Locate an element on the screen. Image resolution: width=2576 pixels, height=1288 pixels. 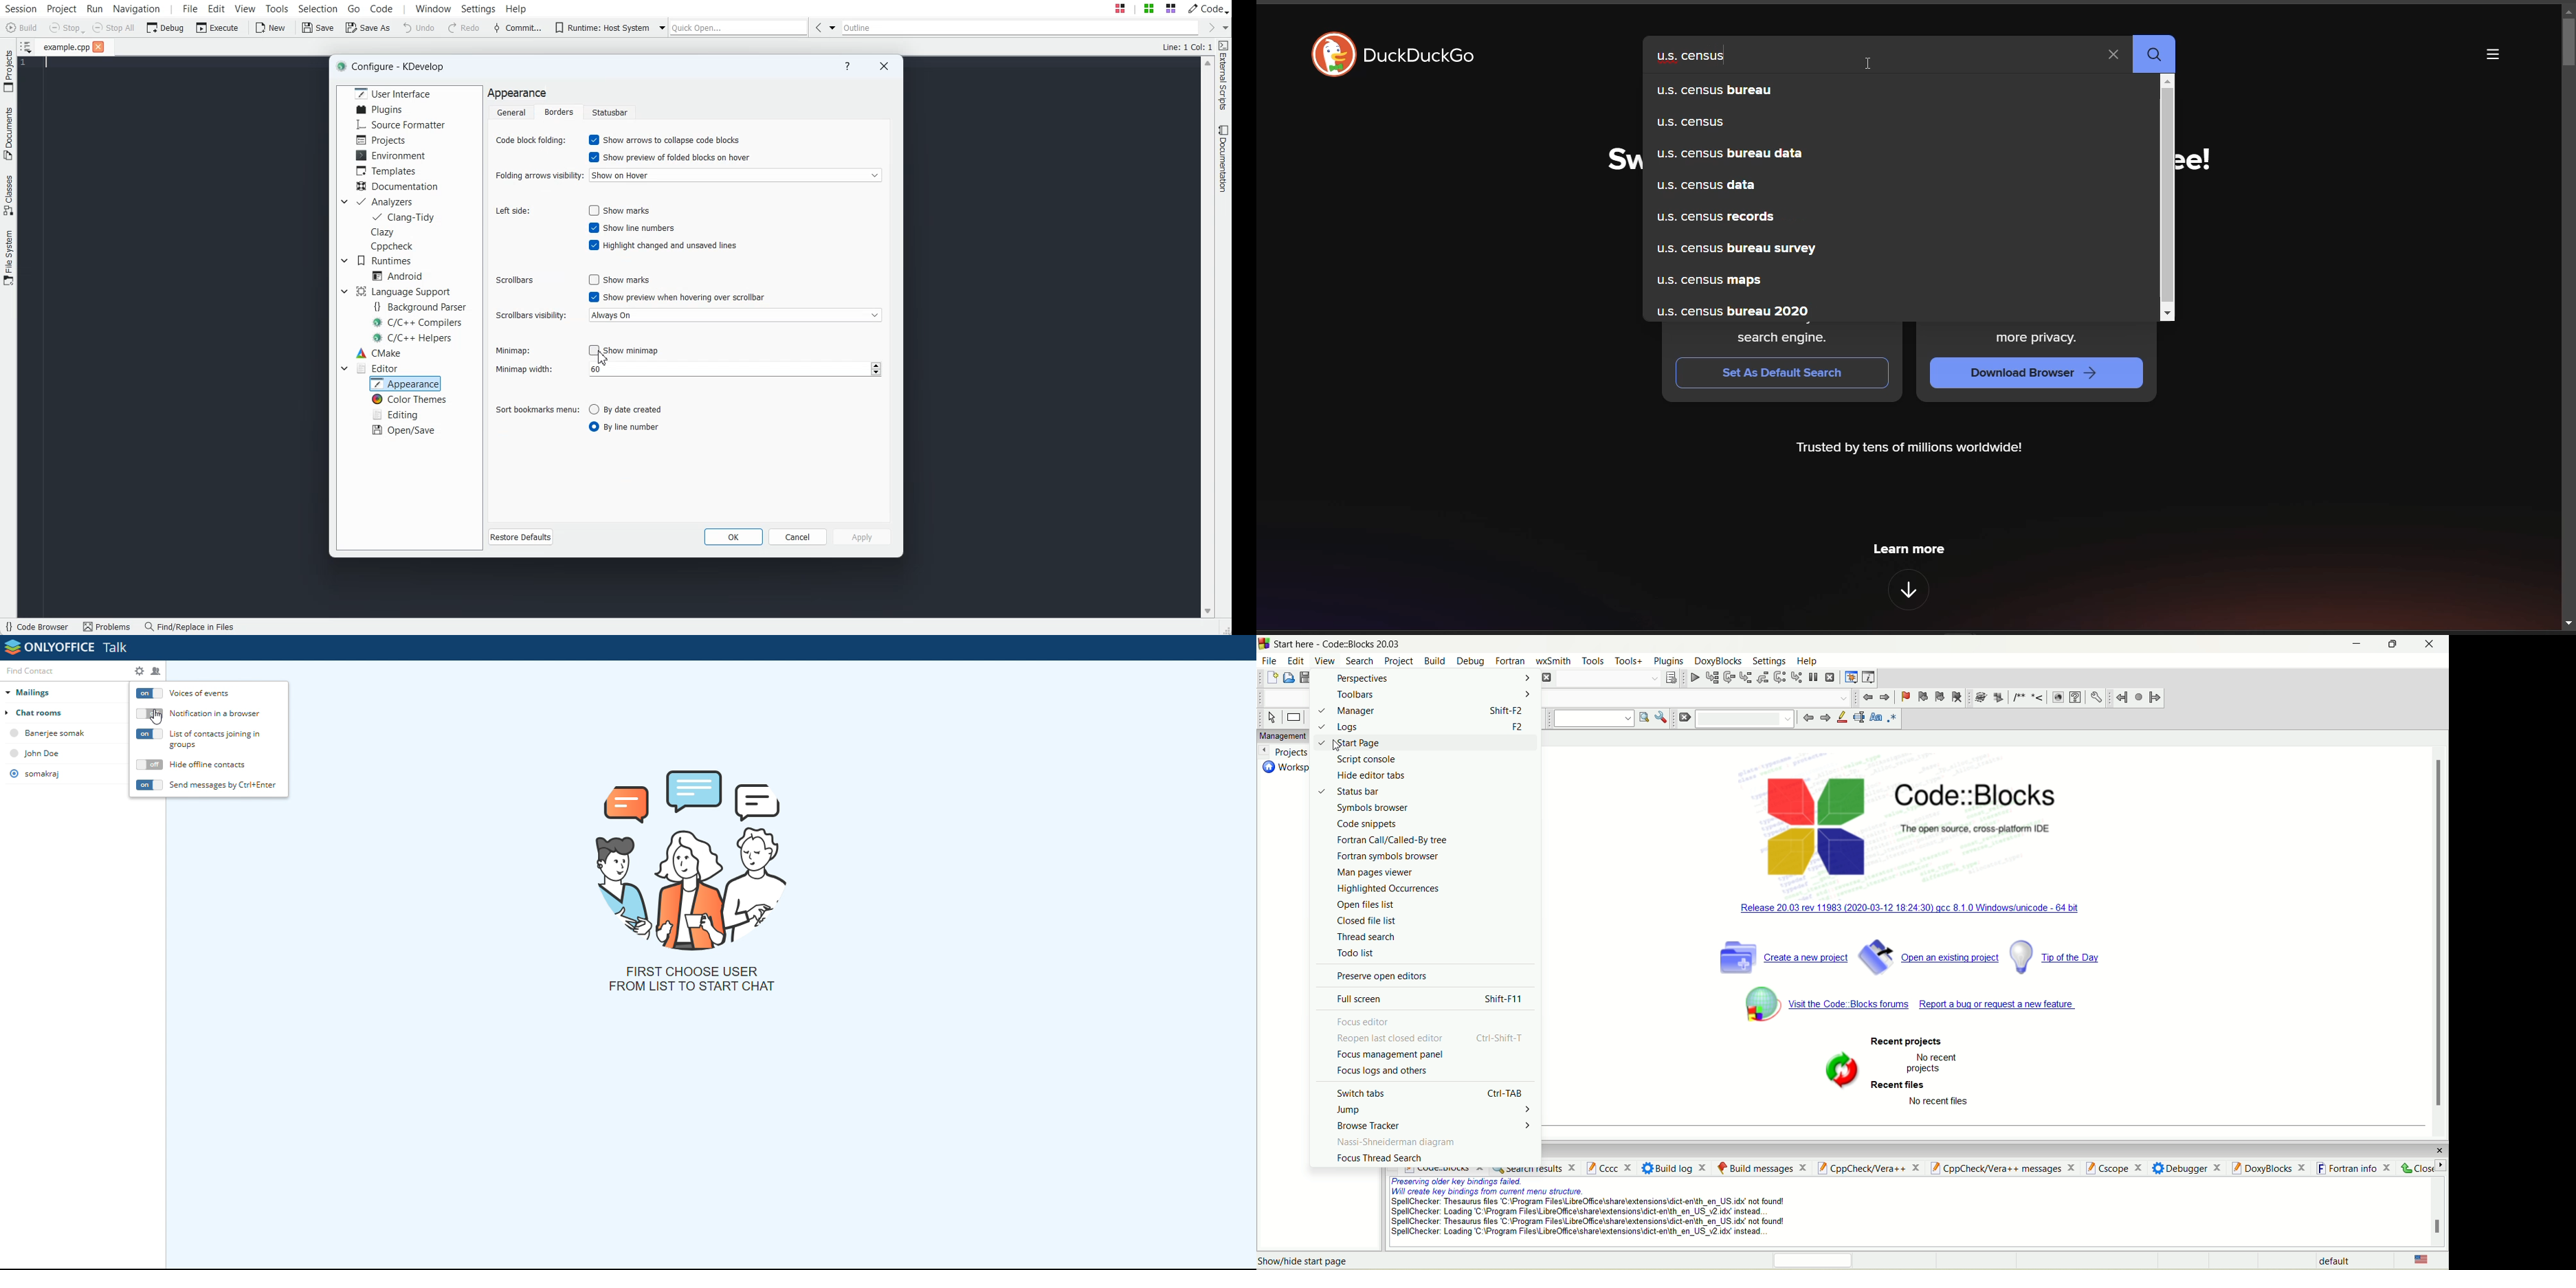
somarkaj is located at coordinates (43, 774).